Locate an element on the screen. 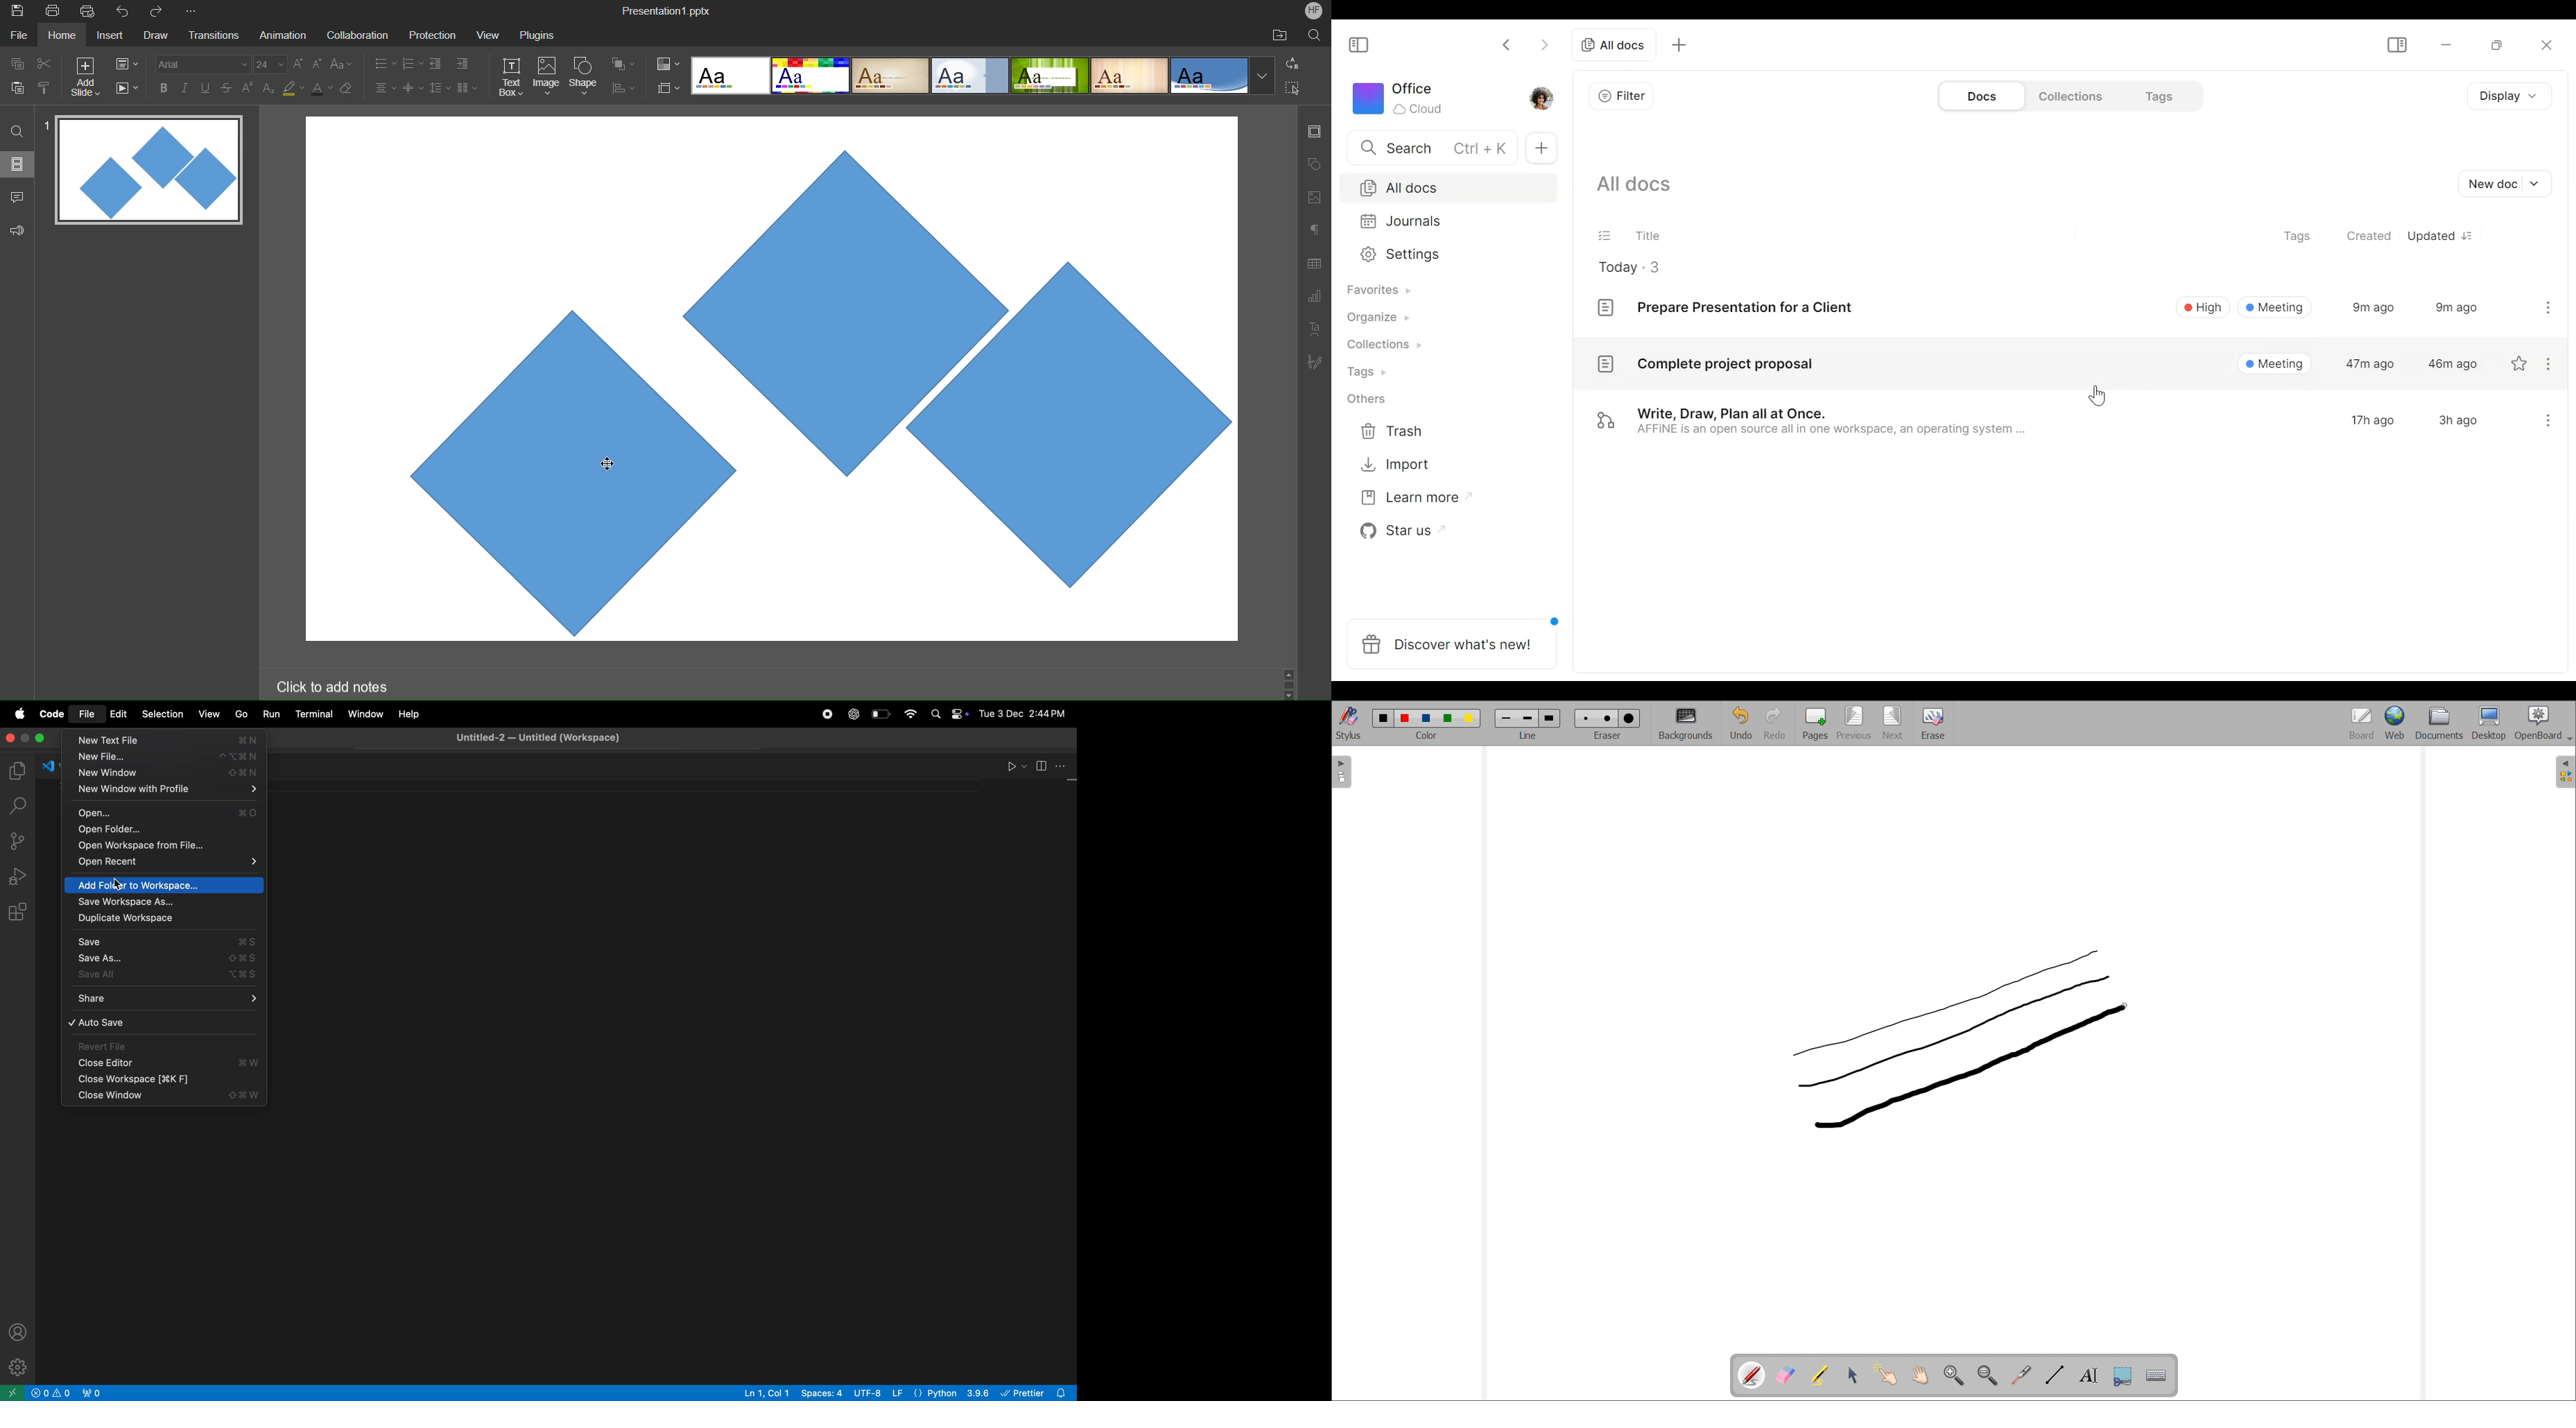 The image size is (2576, 1428). Show/Hide Sidebar is located at coordinates (1364, 45).